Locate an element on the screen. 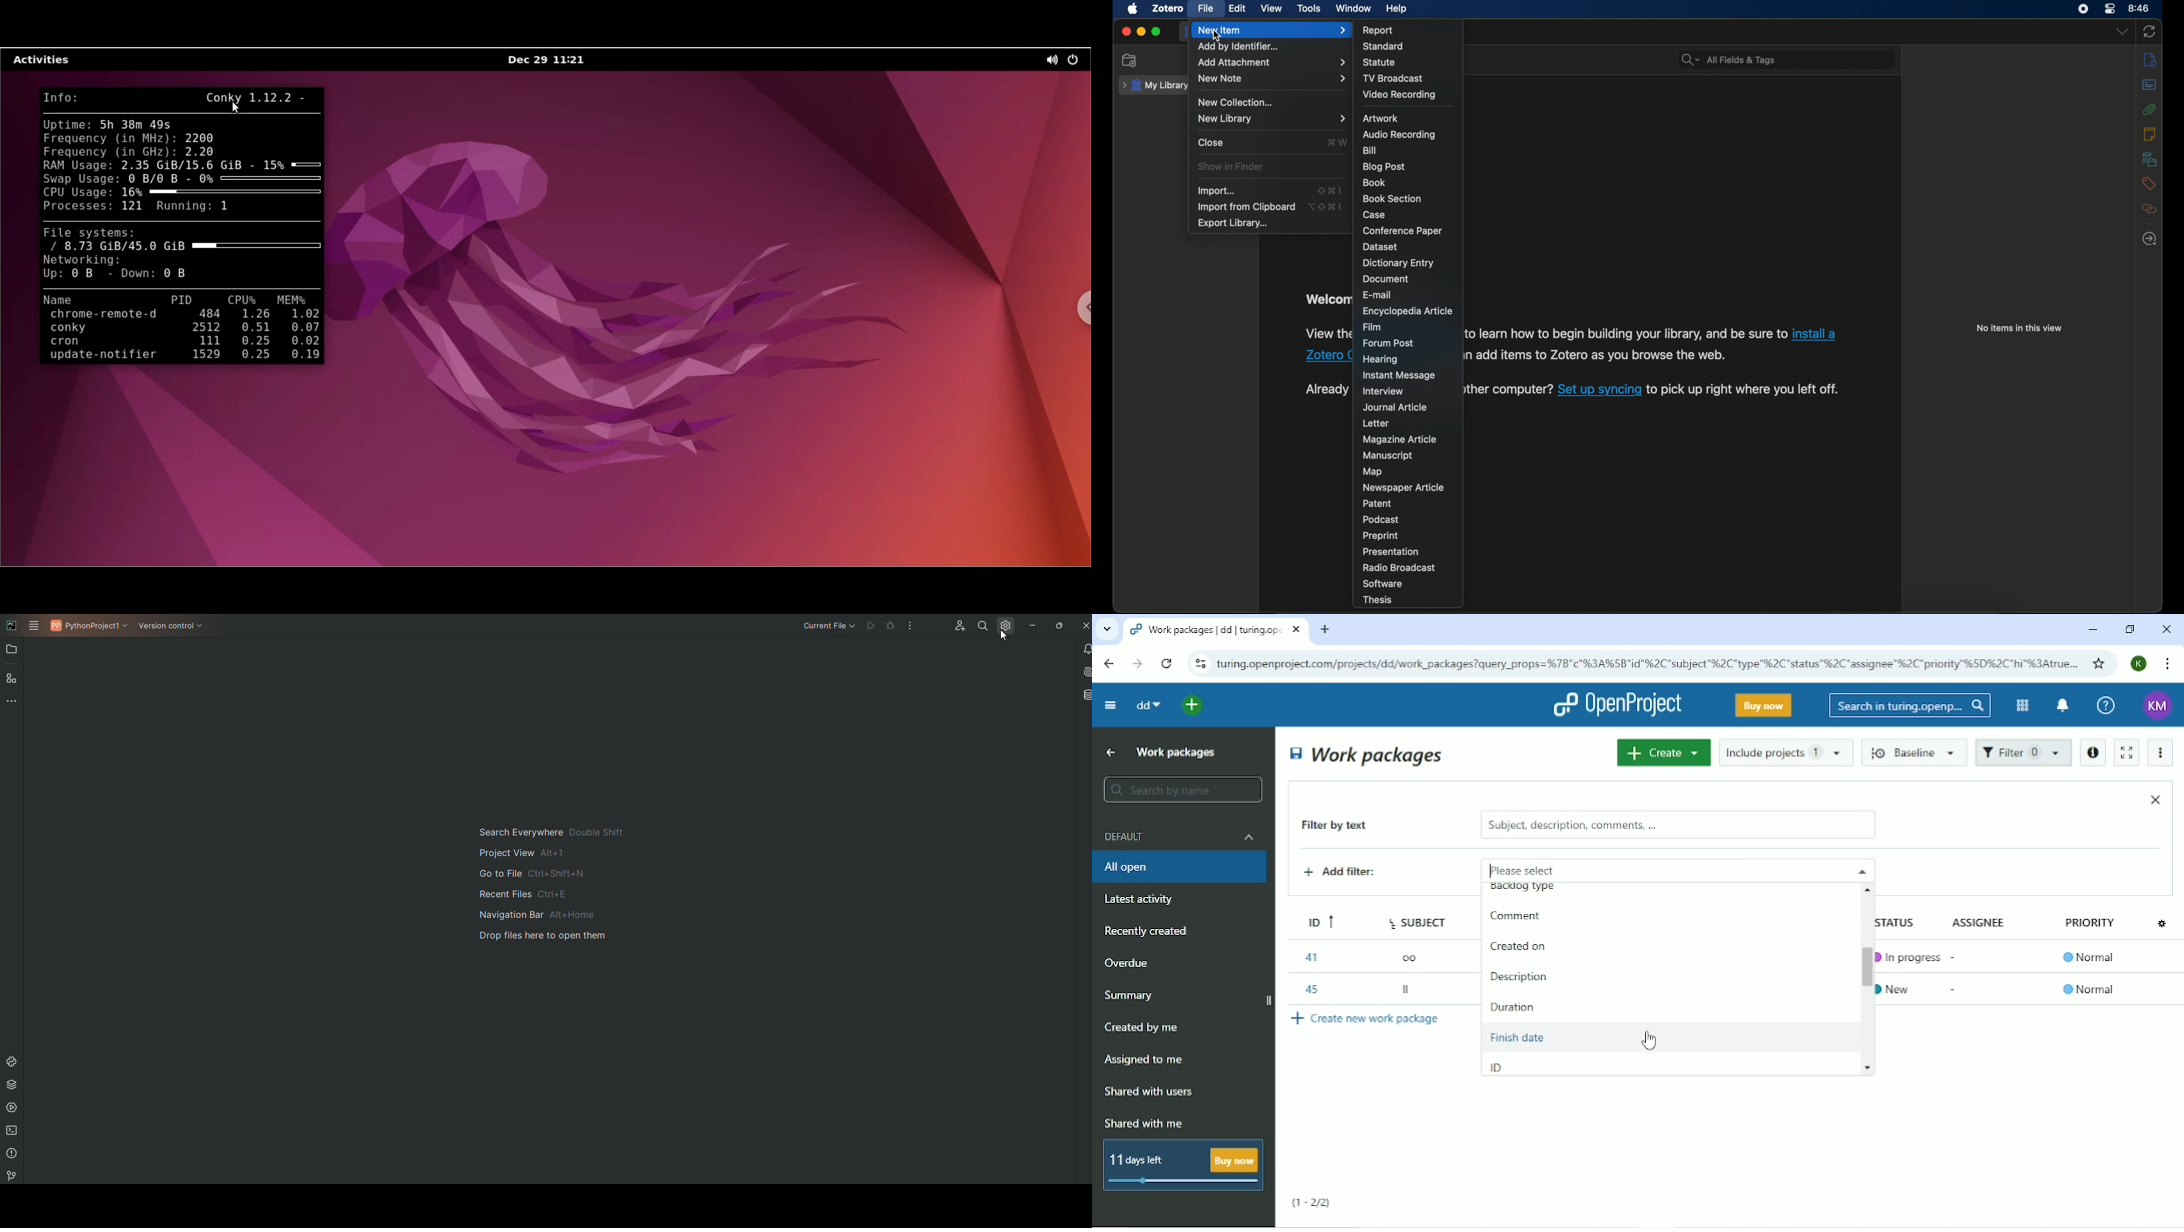 The image size is (2184, 1232). ID is located at coordinates (1497, 1066).